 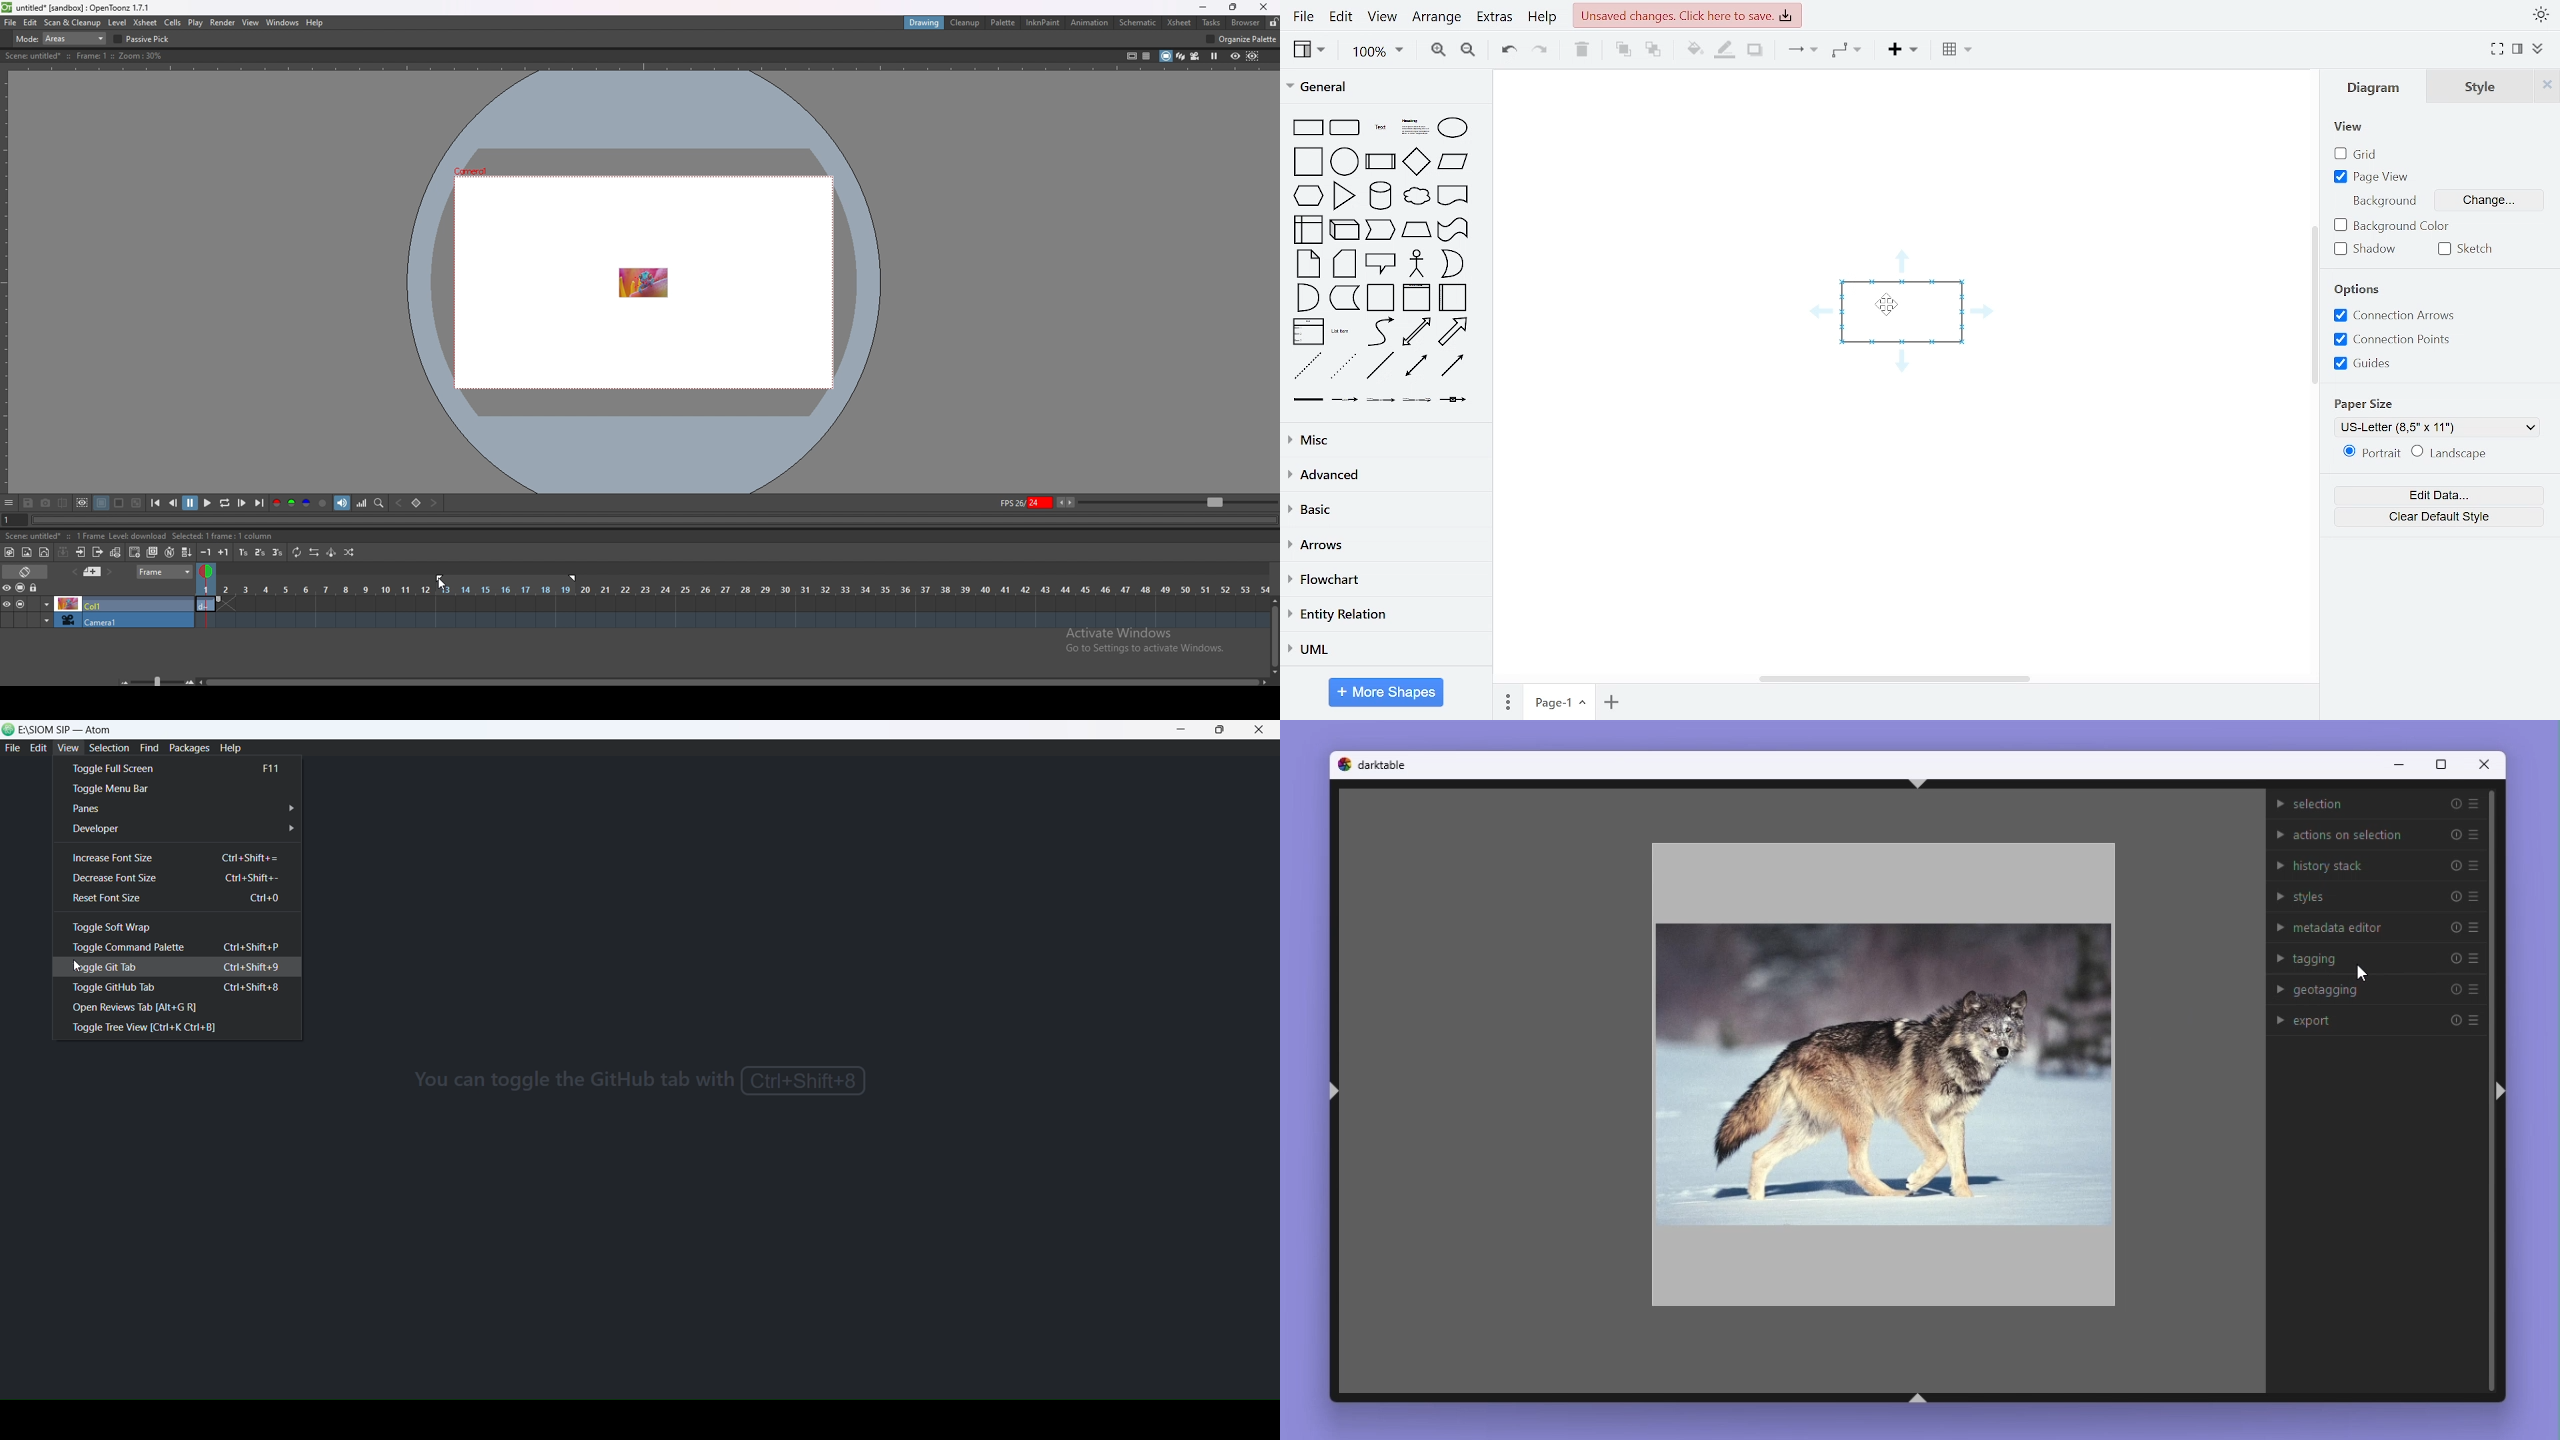 What do you see at coordinates (1889, 308) in the screenshot?
I see `cursor` at bounding box center [1889, 308].